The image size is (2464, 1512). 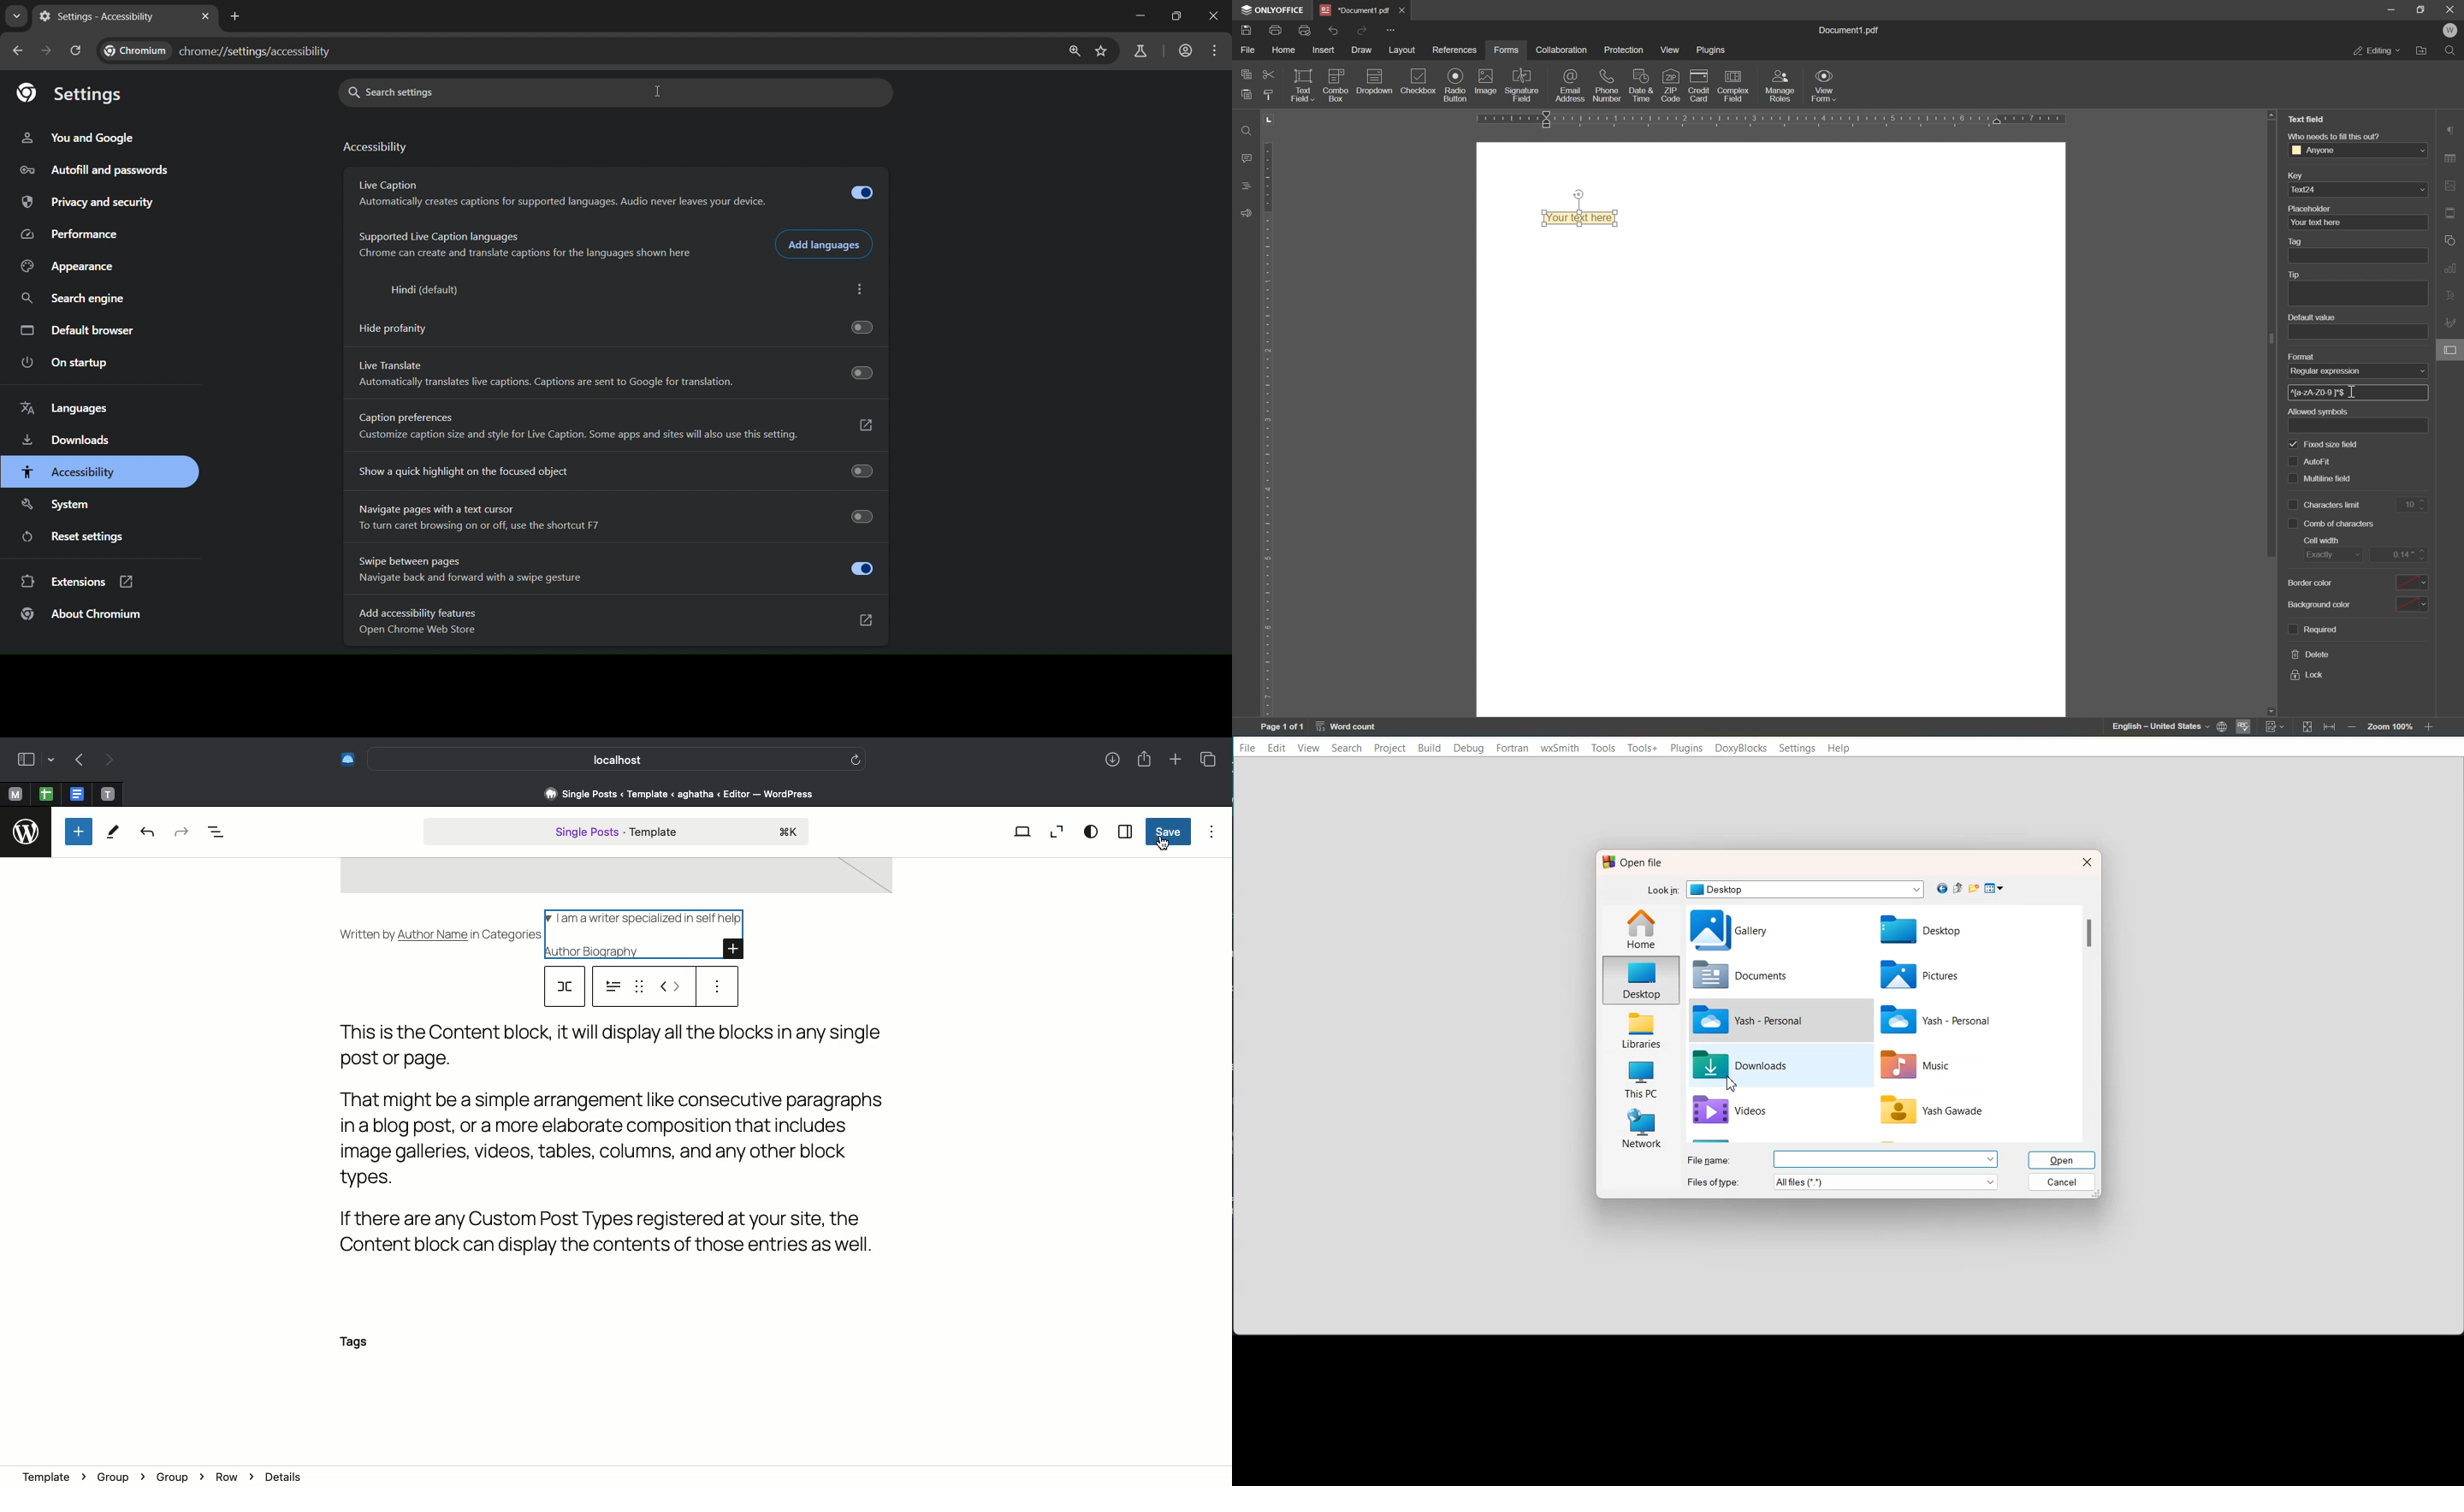 I want to click on who needs to fill this out?, so click(x=2334, y=136).